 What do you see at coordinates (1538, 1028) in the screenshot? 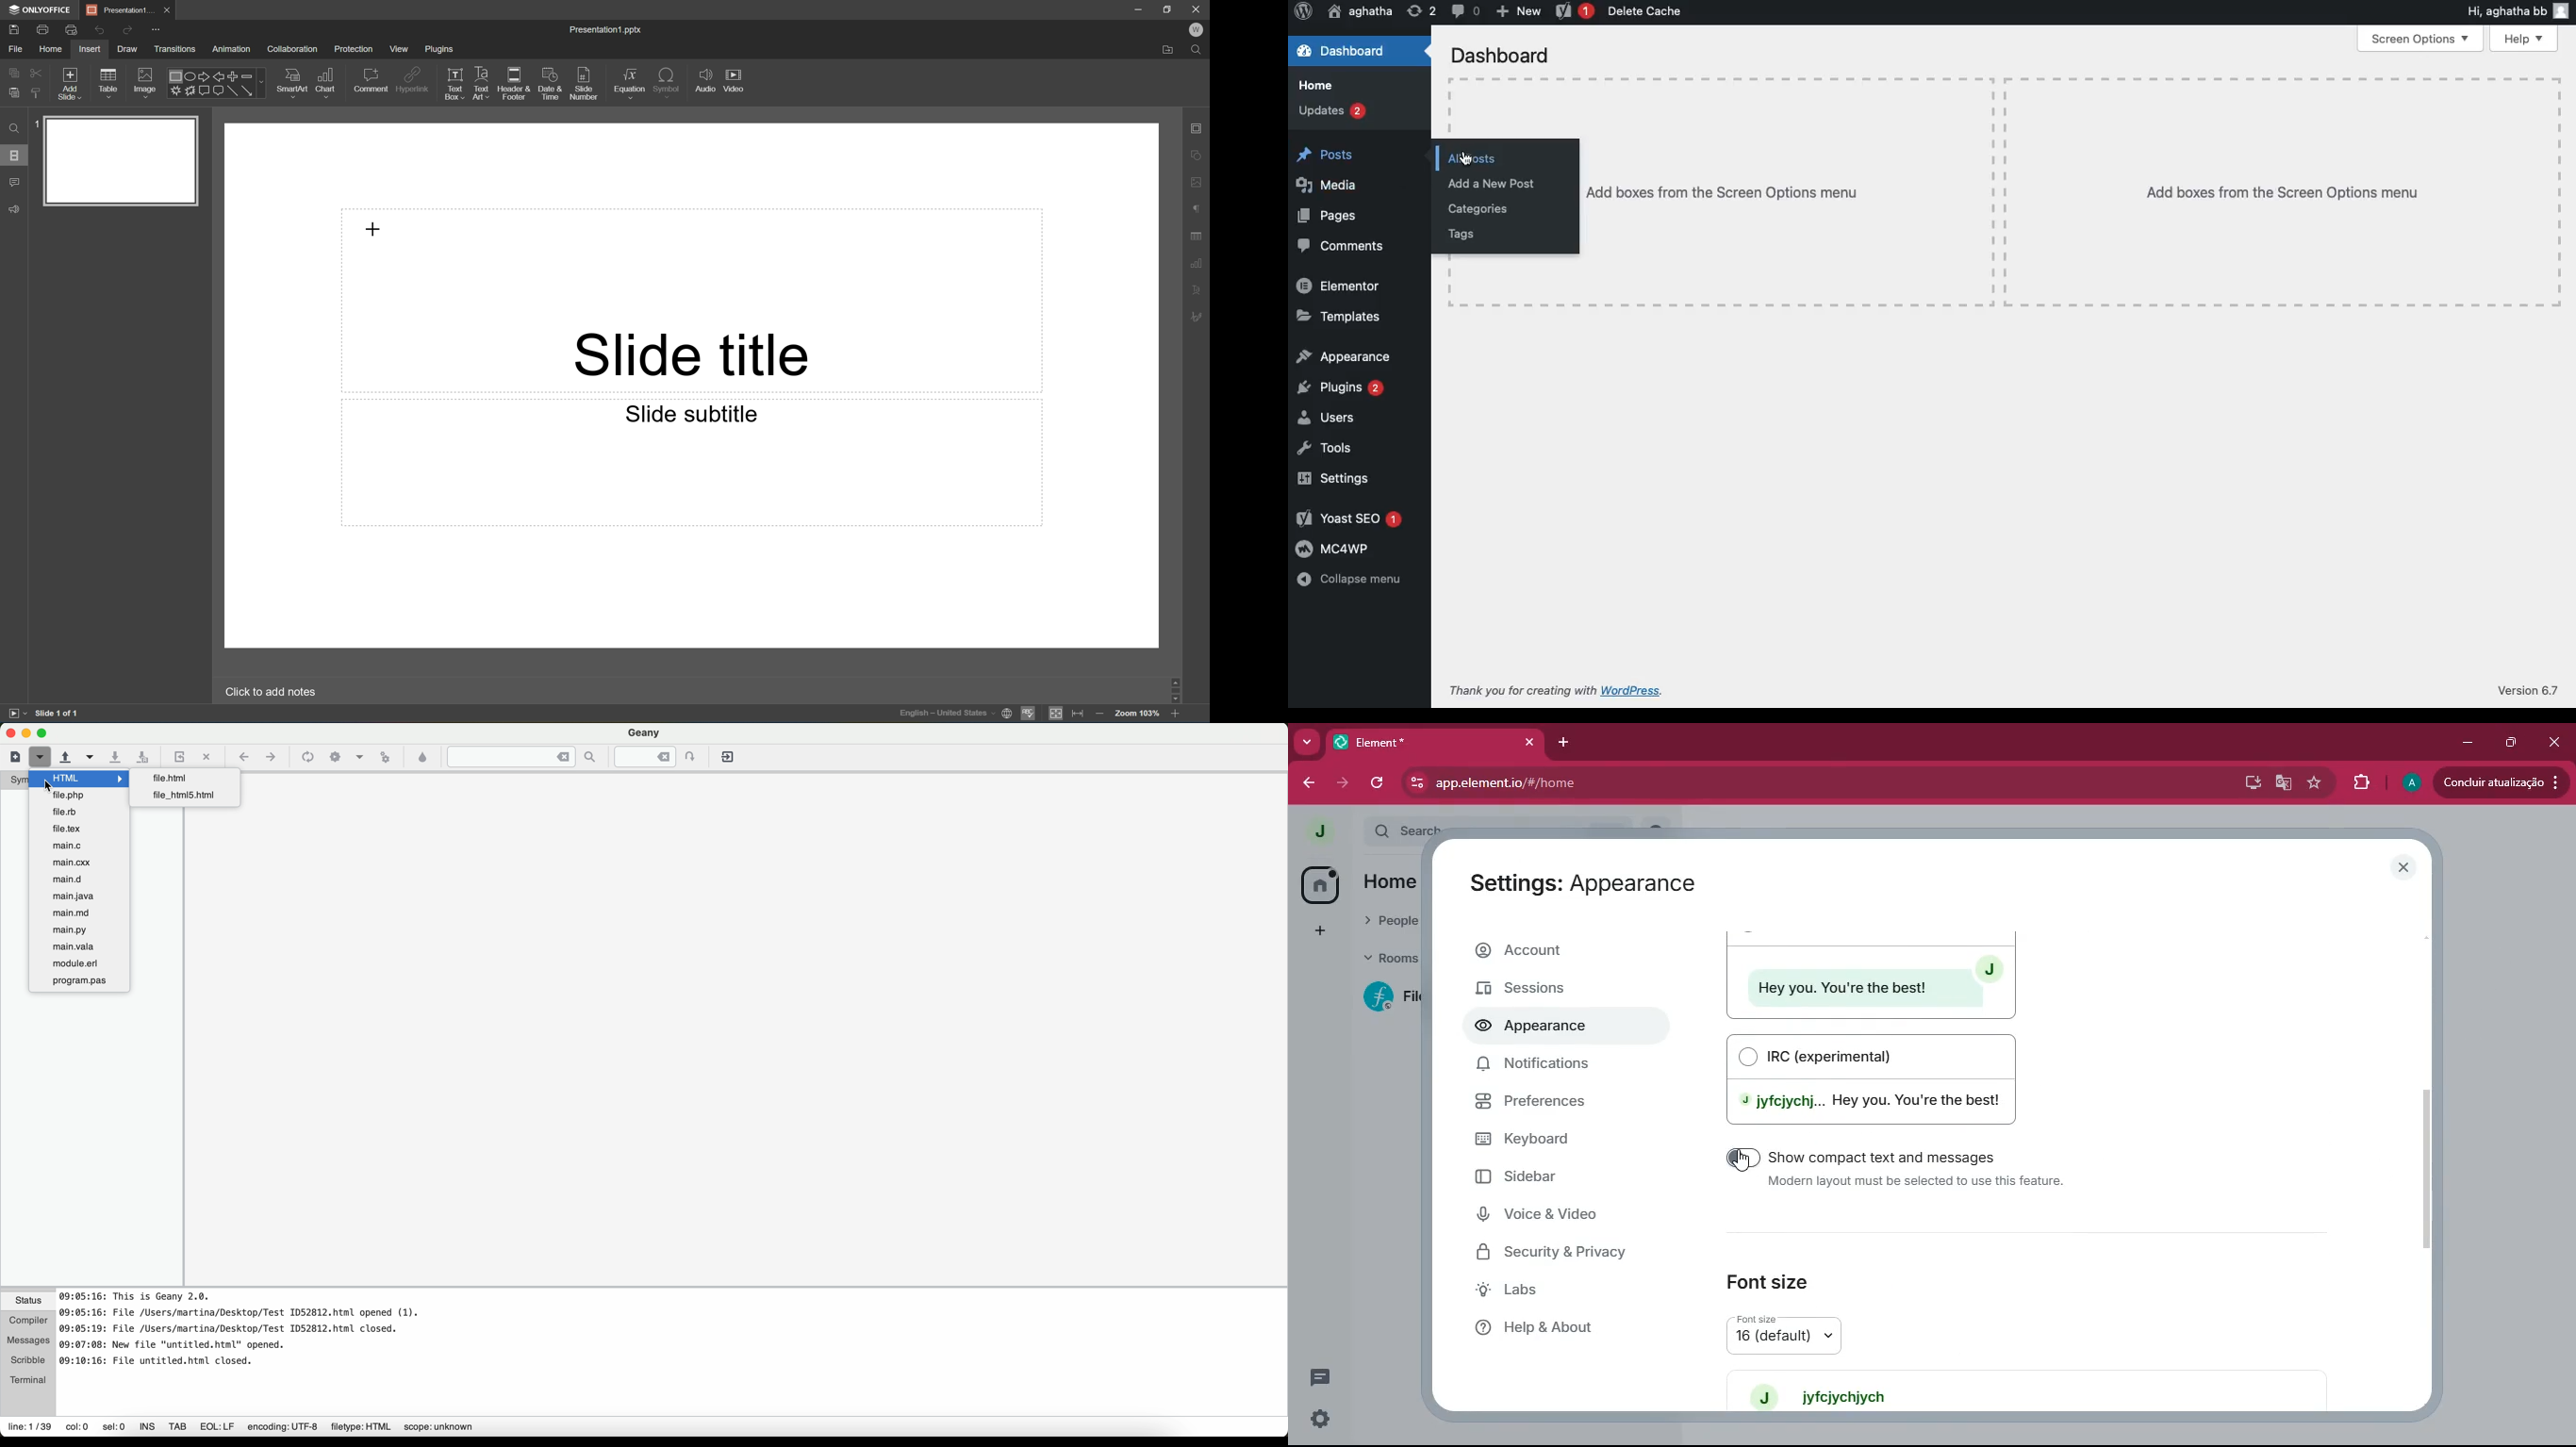
I see `appearance` at bounding box center [1538, 1028].